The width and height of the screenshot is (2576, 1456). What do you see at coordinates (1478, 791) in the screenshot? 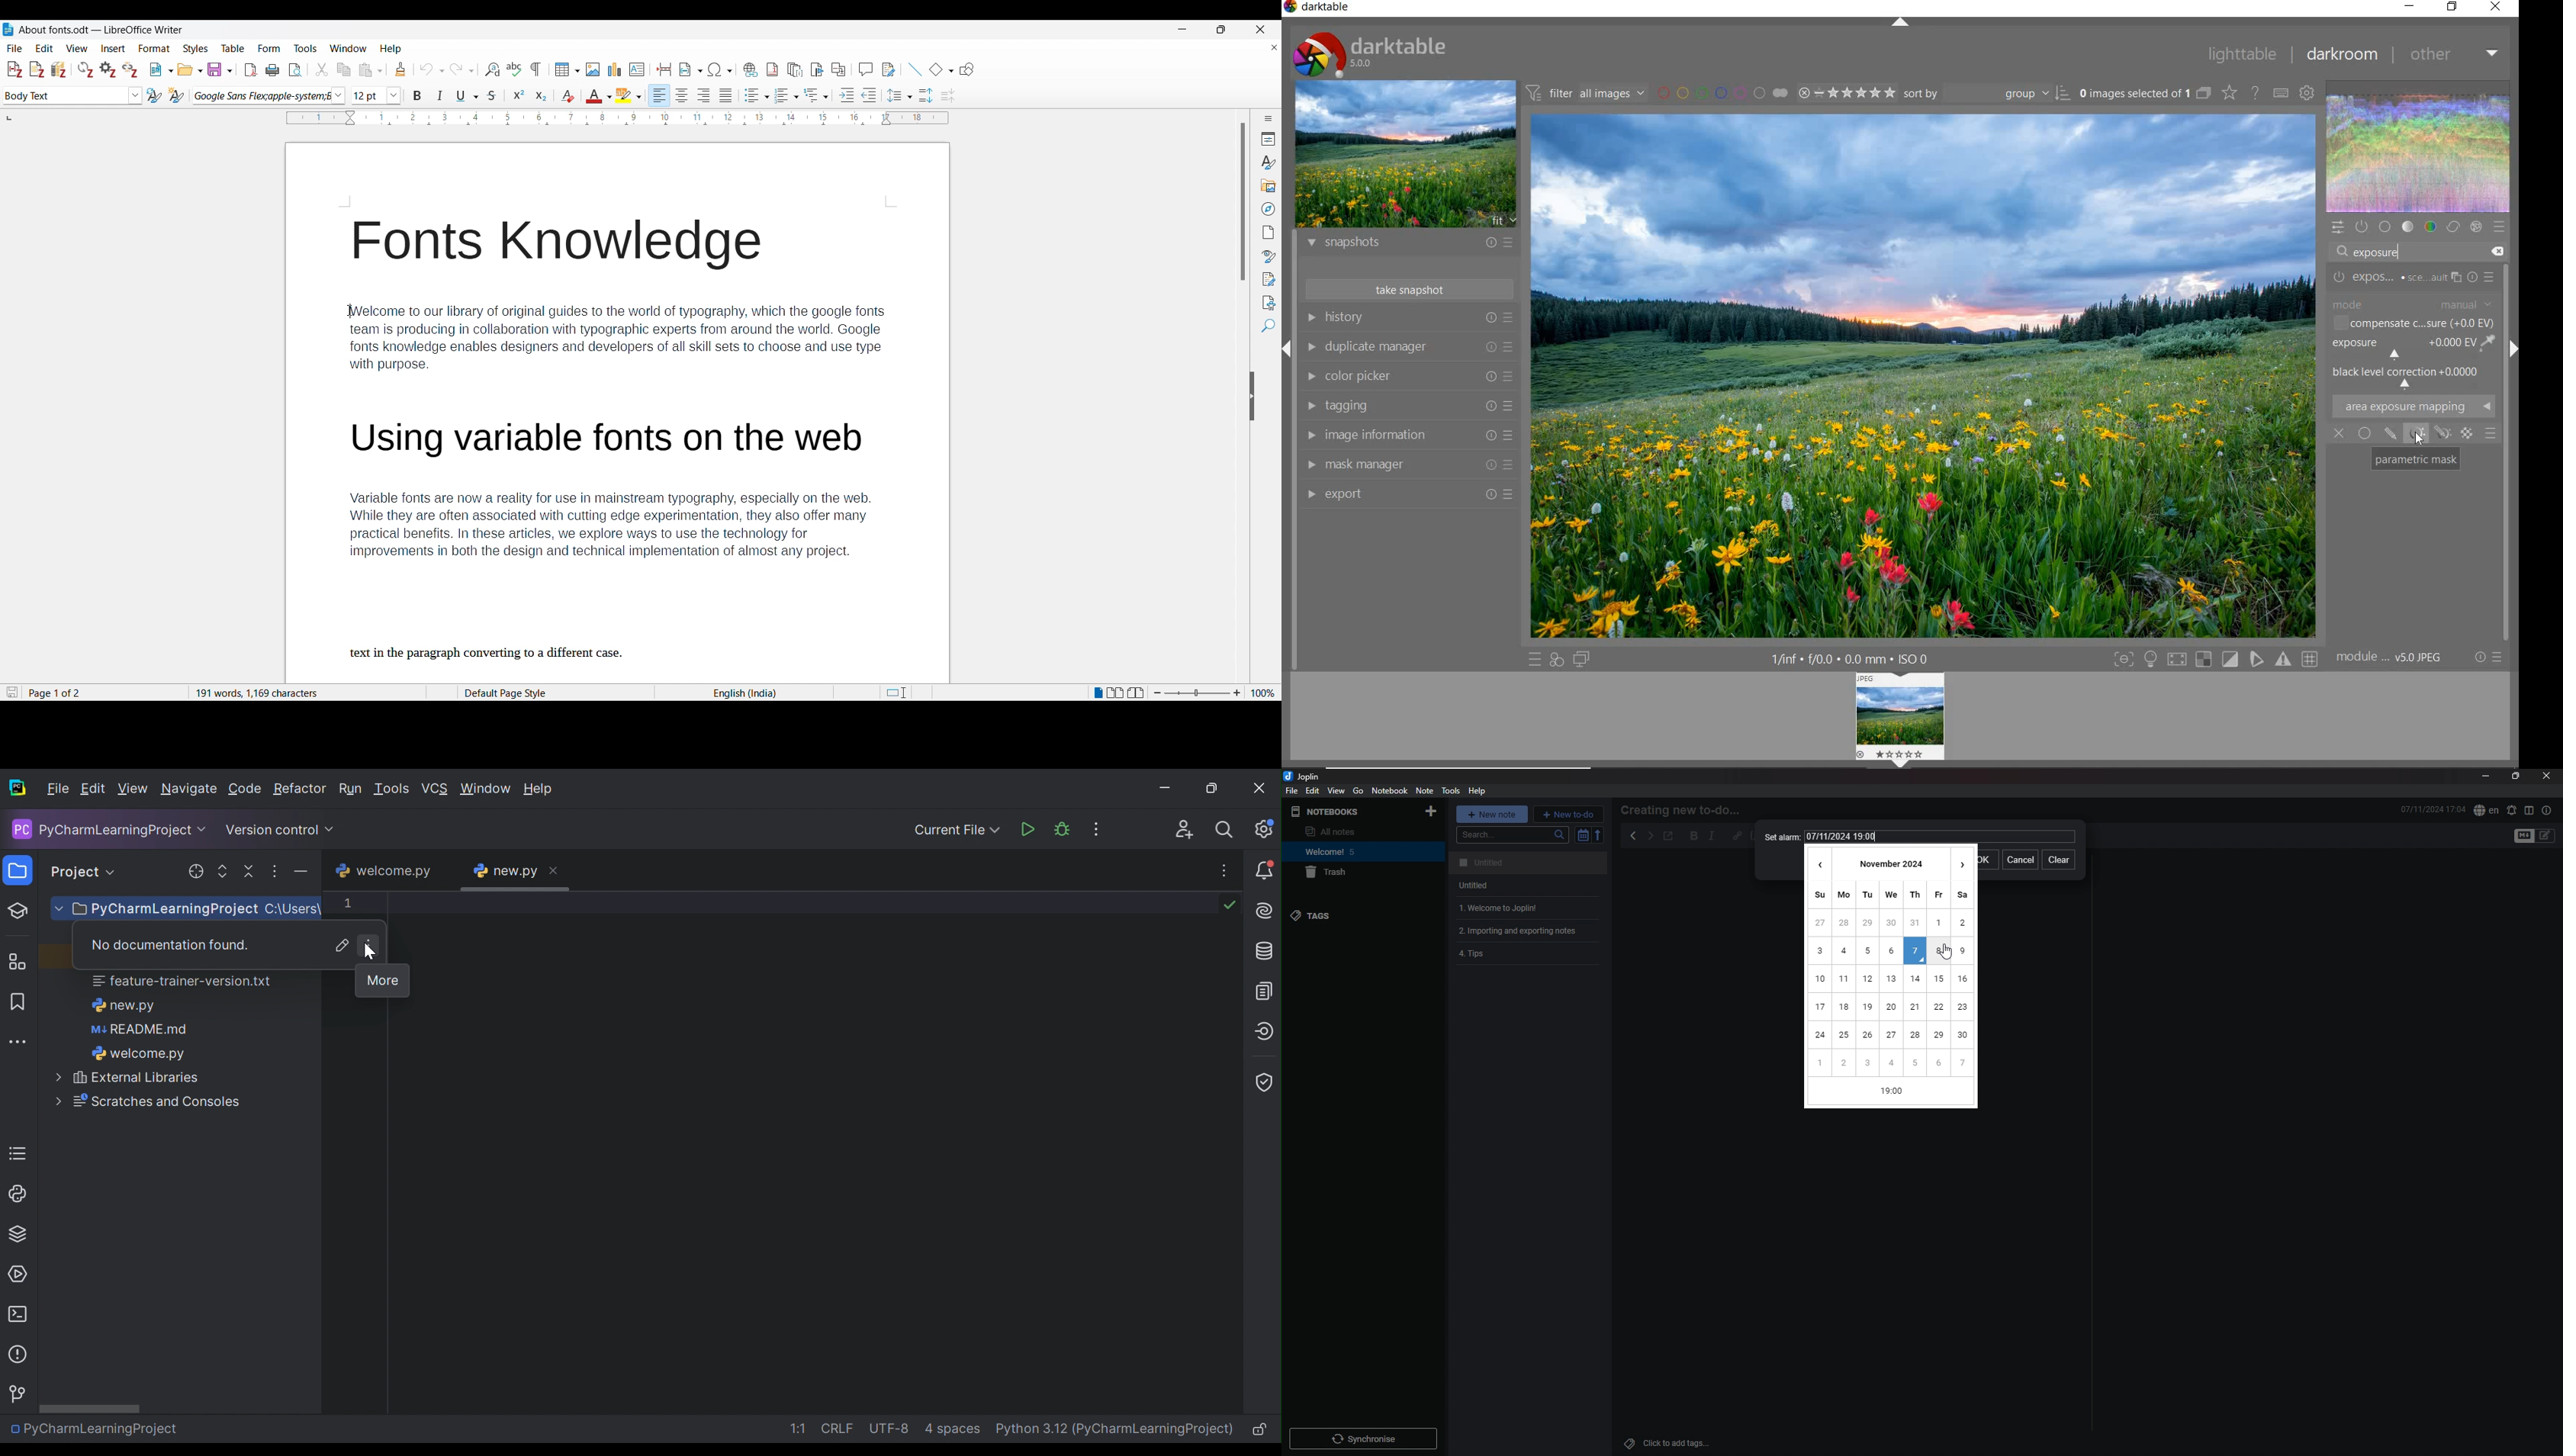
I see `help` at bounding box center [1478, 791].